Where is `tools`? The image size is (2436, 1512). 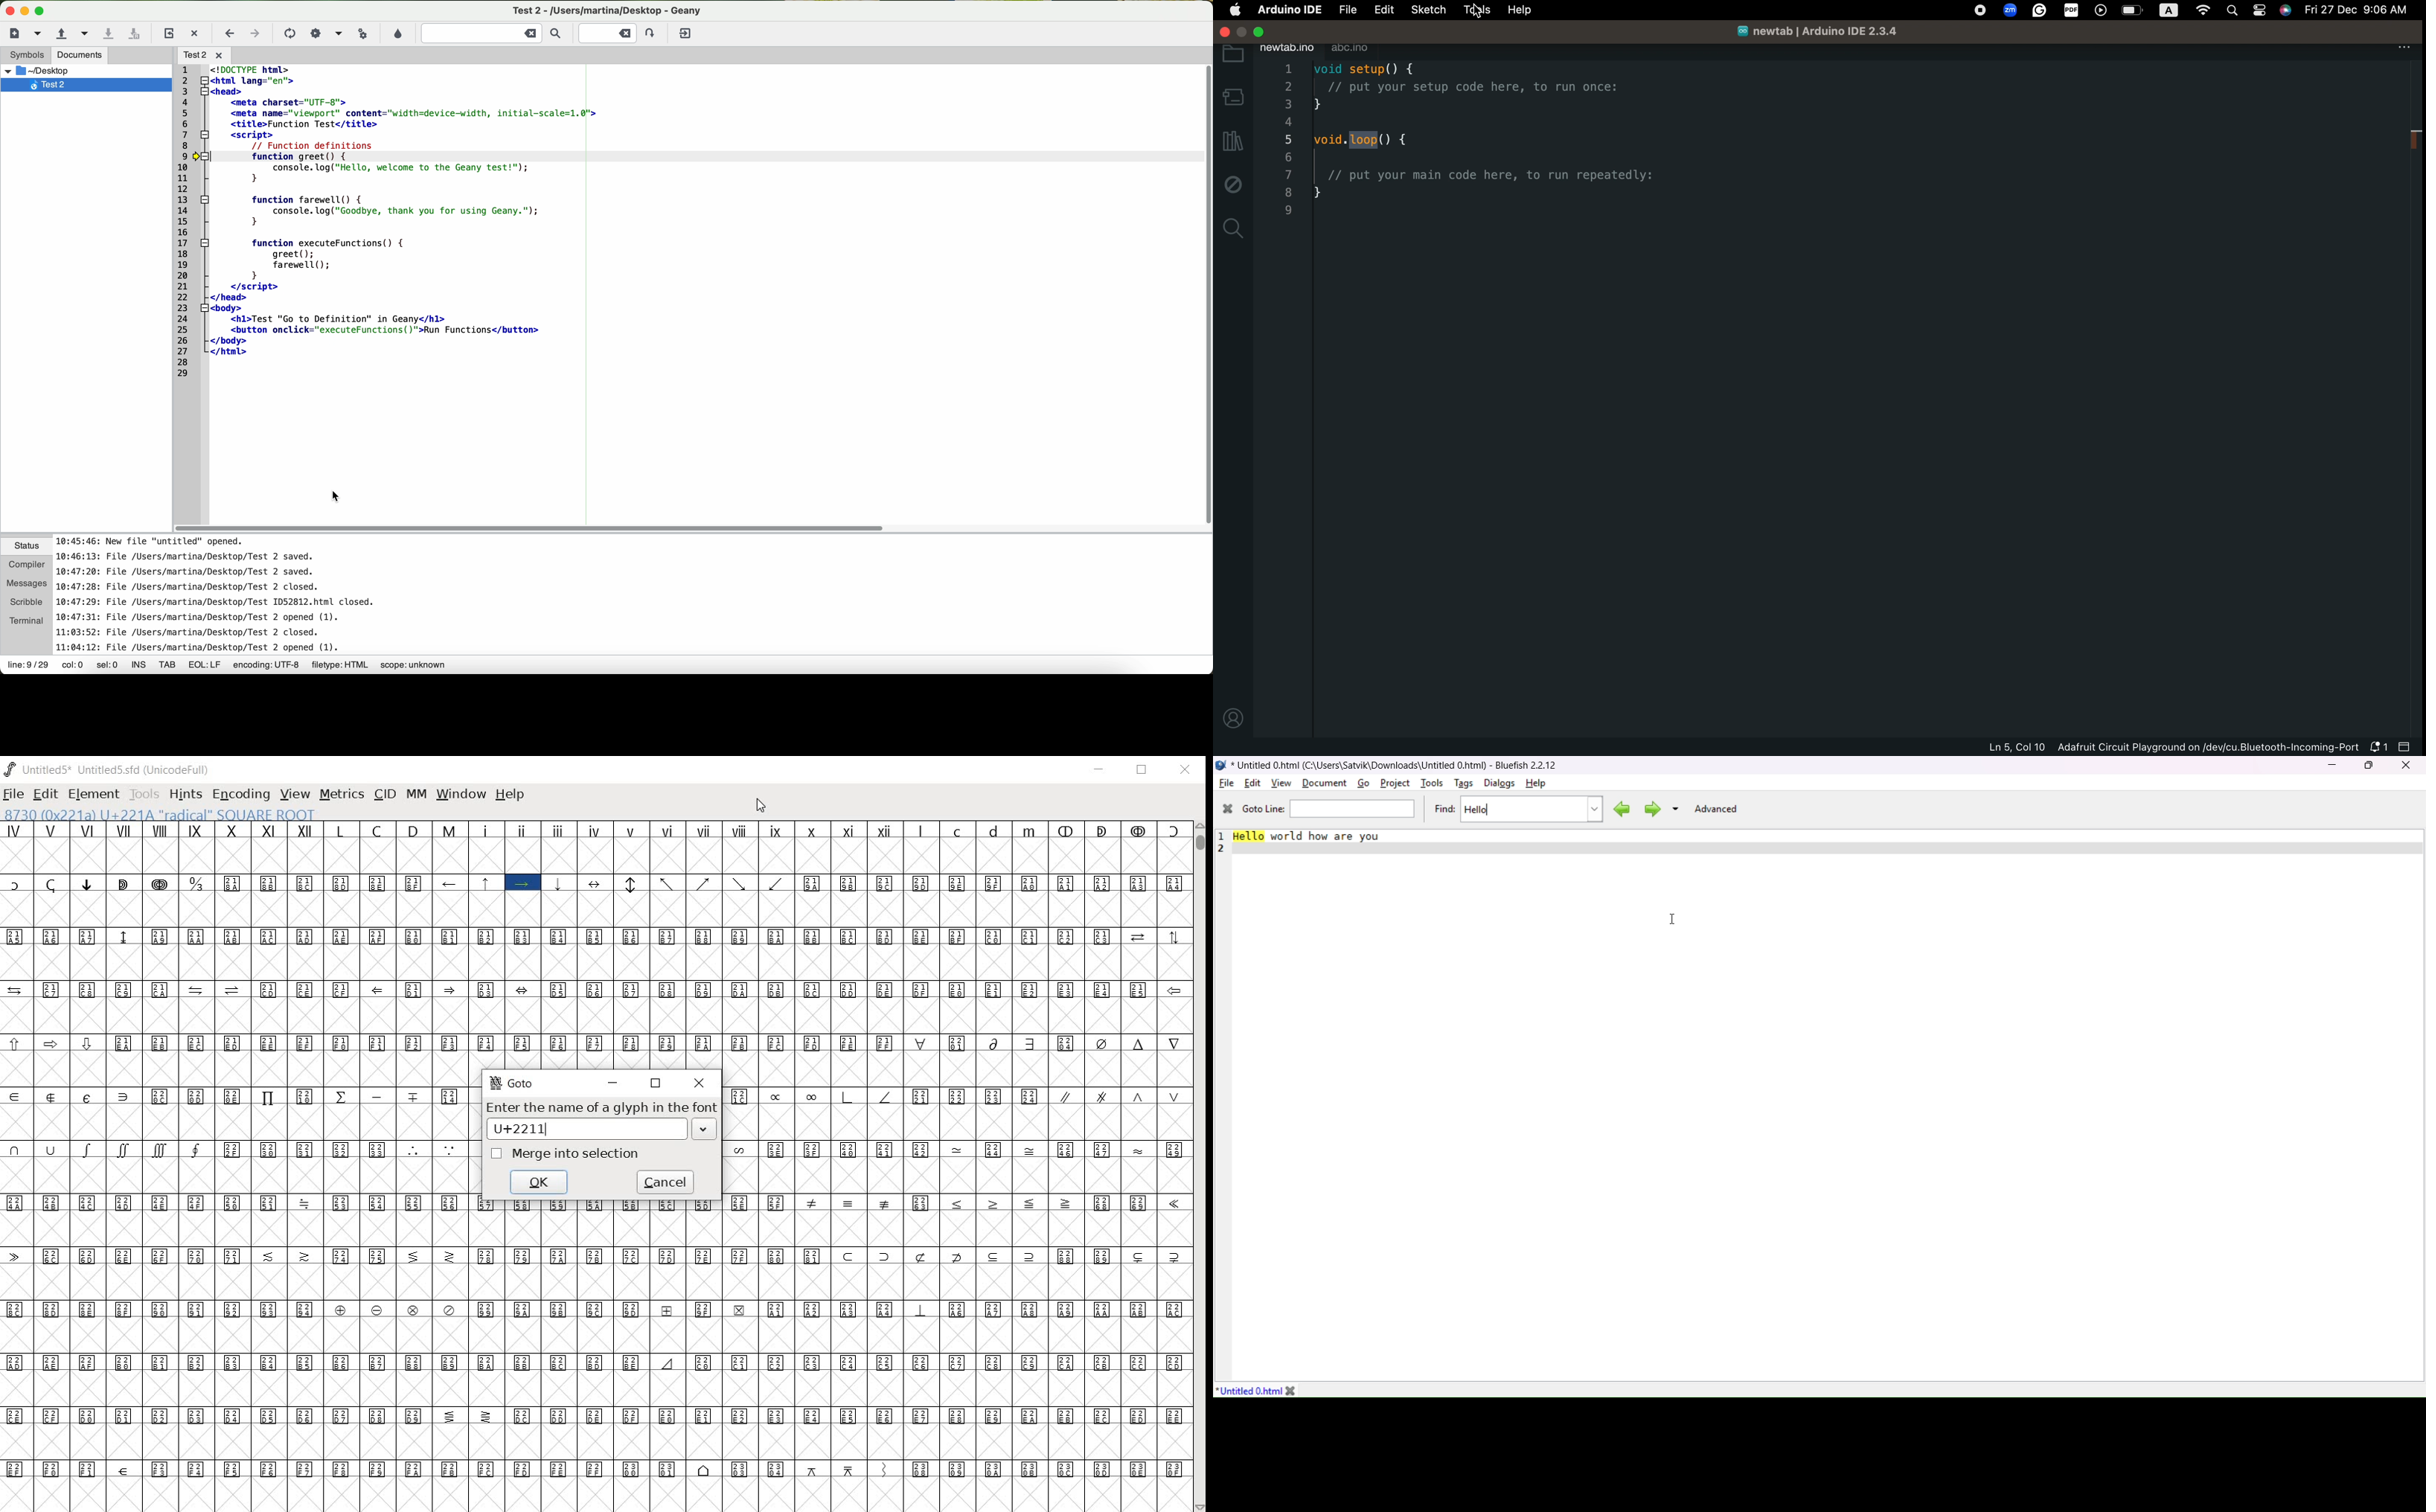 tools is located at coordinates (1430, 785).